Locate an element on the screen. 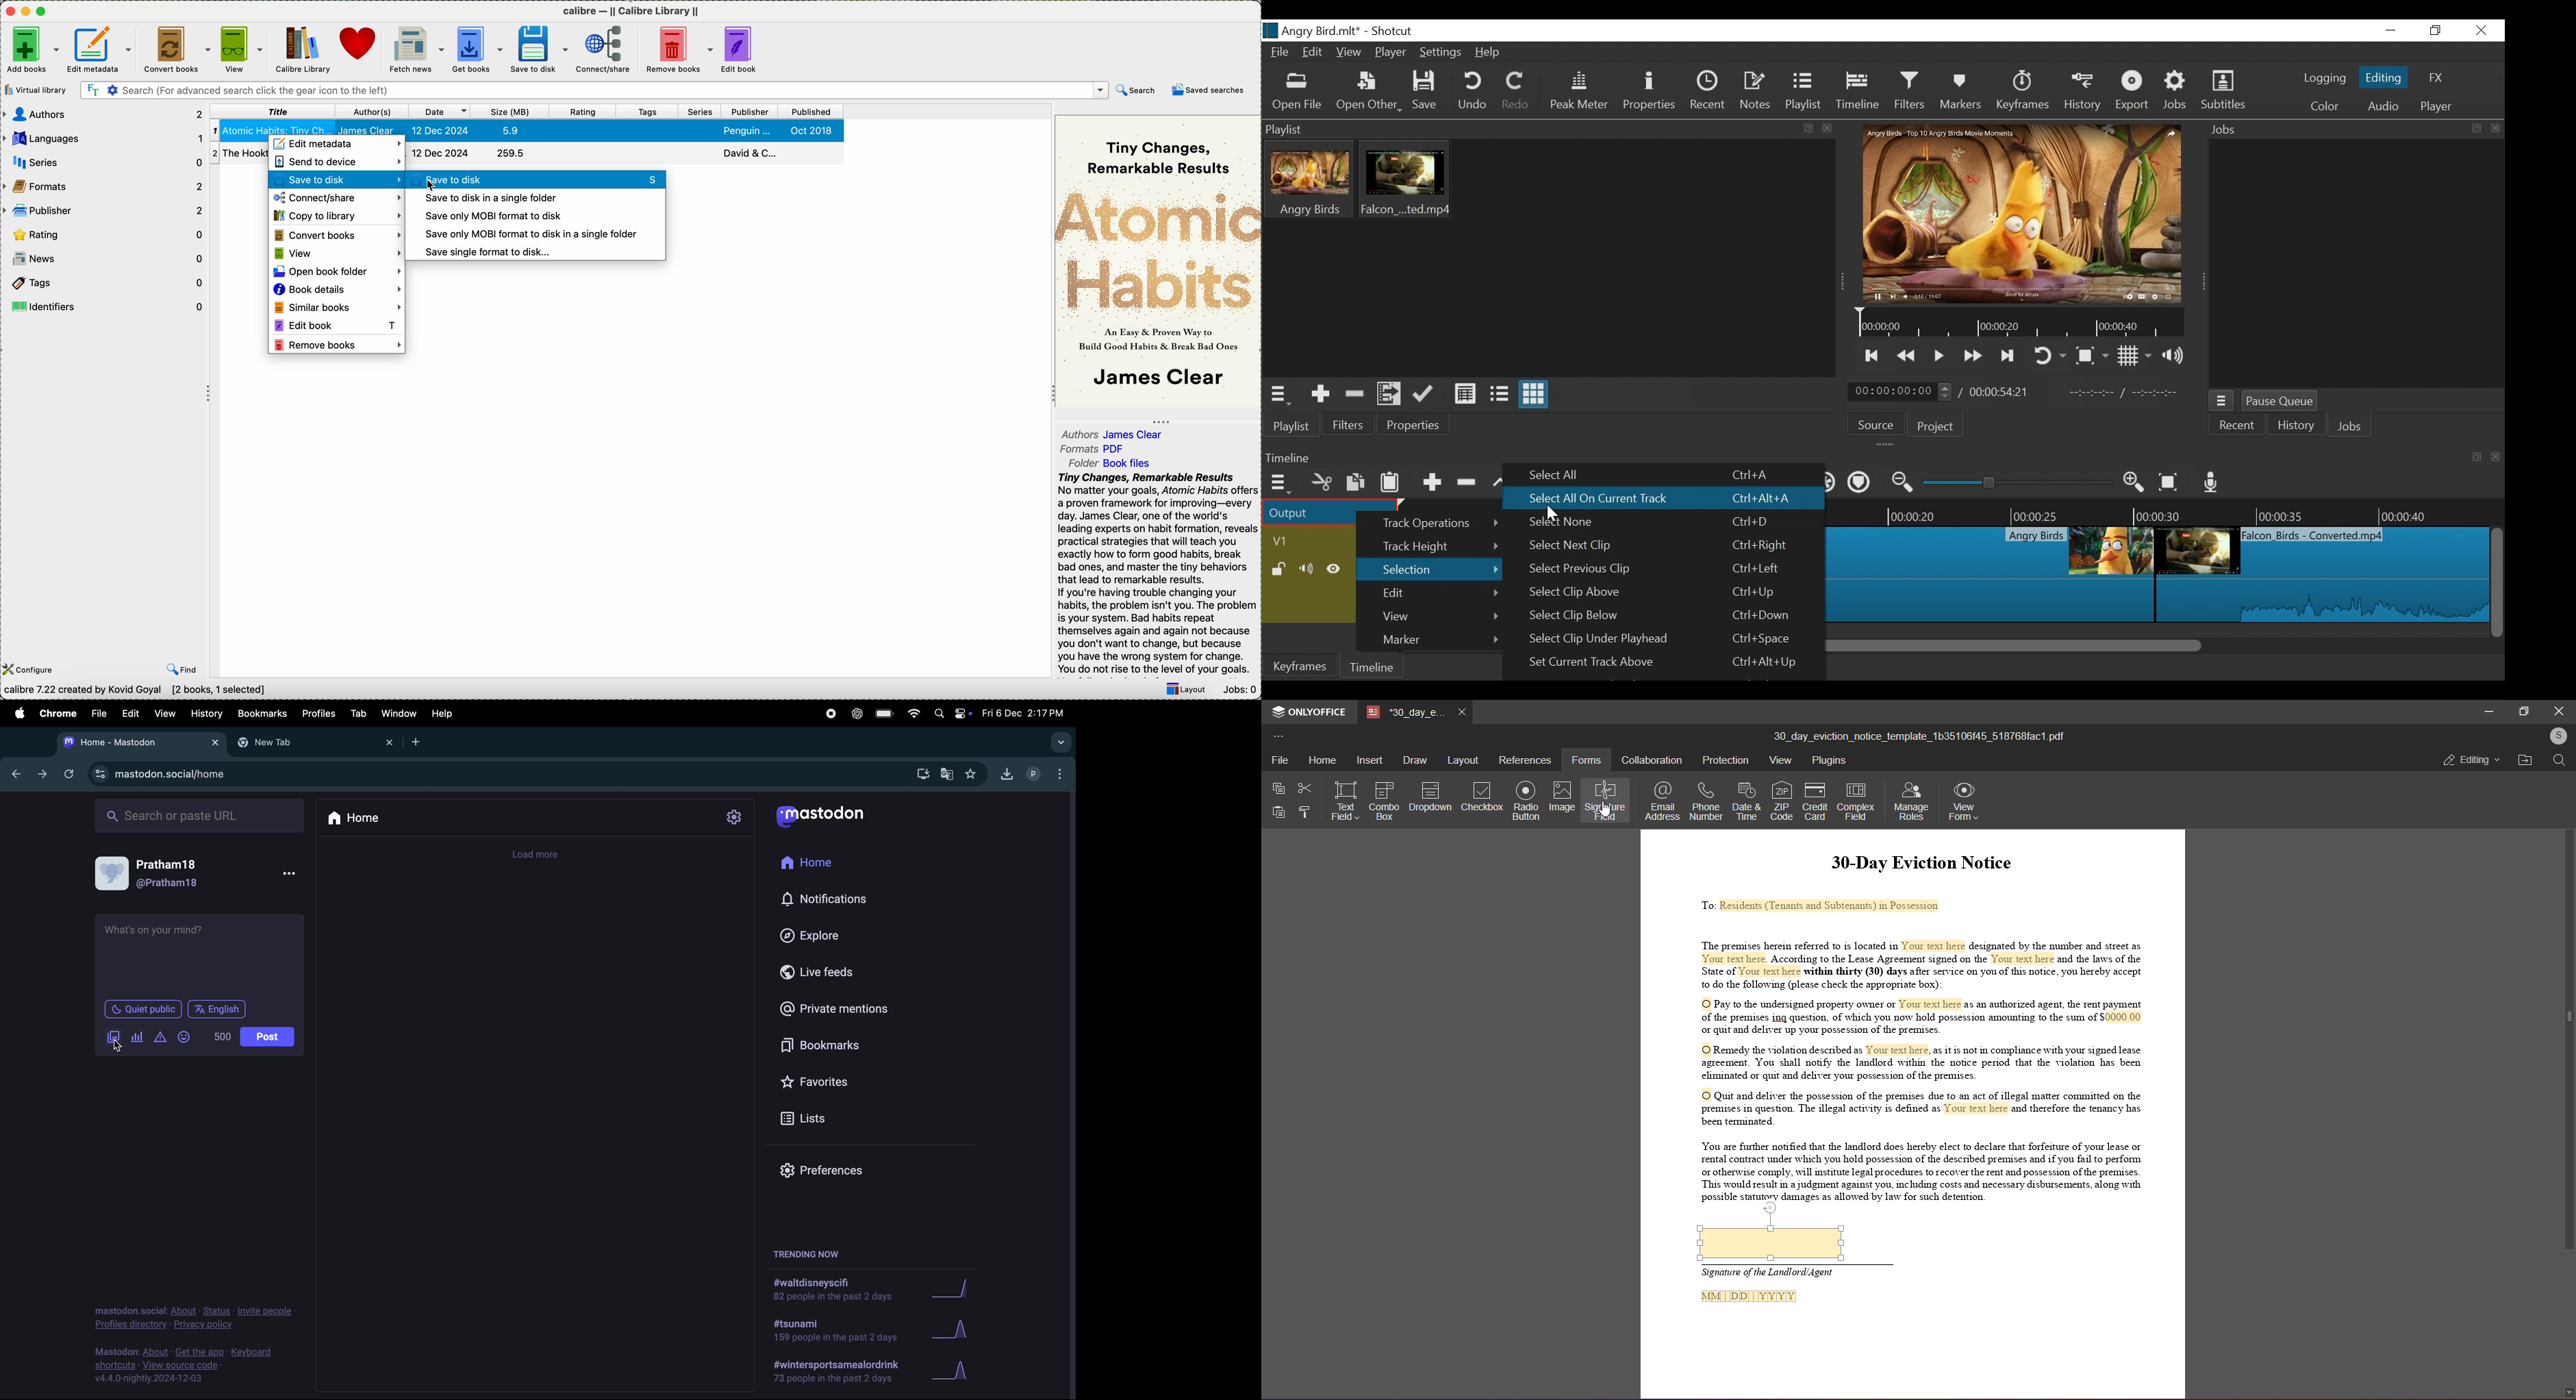 The width and height of the screenshot is (2576, 1400). Markers is located at coordinates (1960, 91).